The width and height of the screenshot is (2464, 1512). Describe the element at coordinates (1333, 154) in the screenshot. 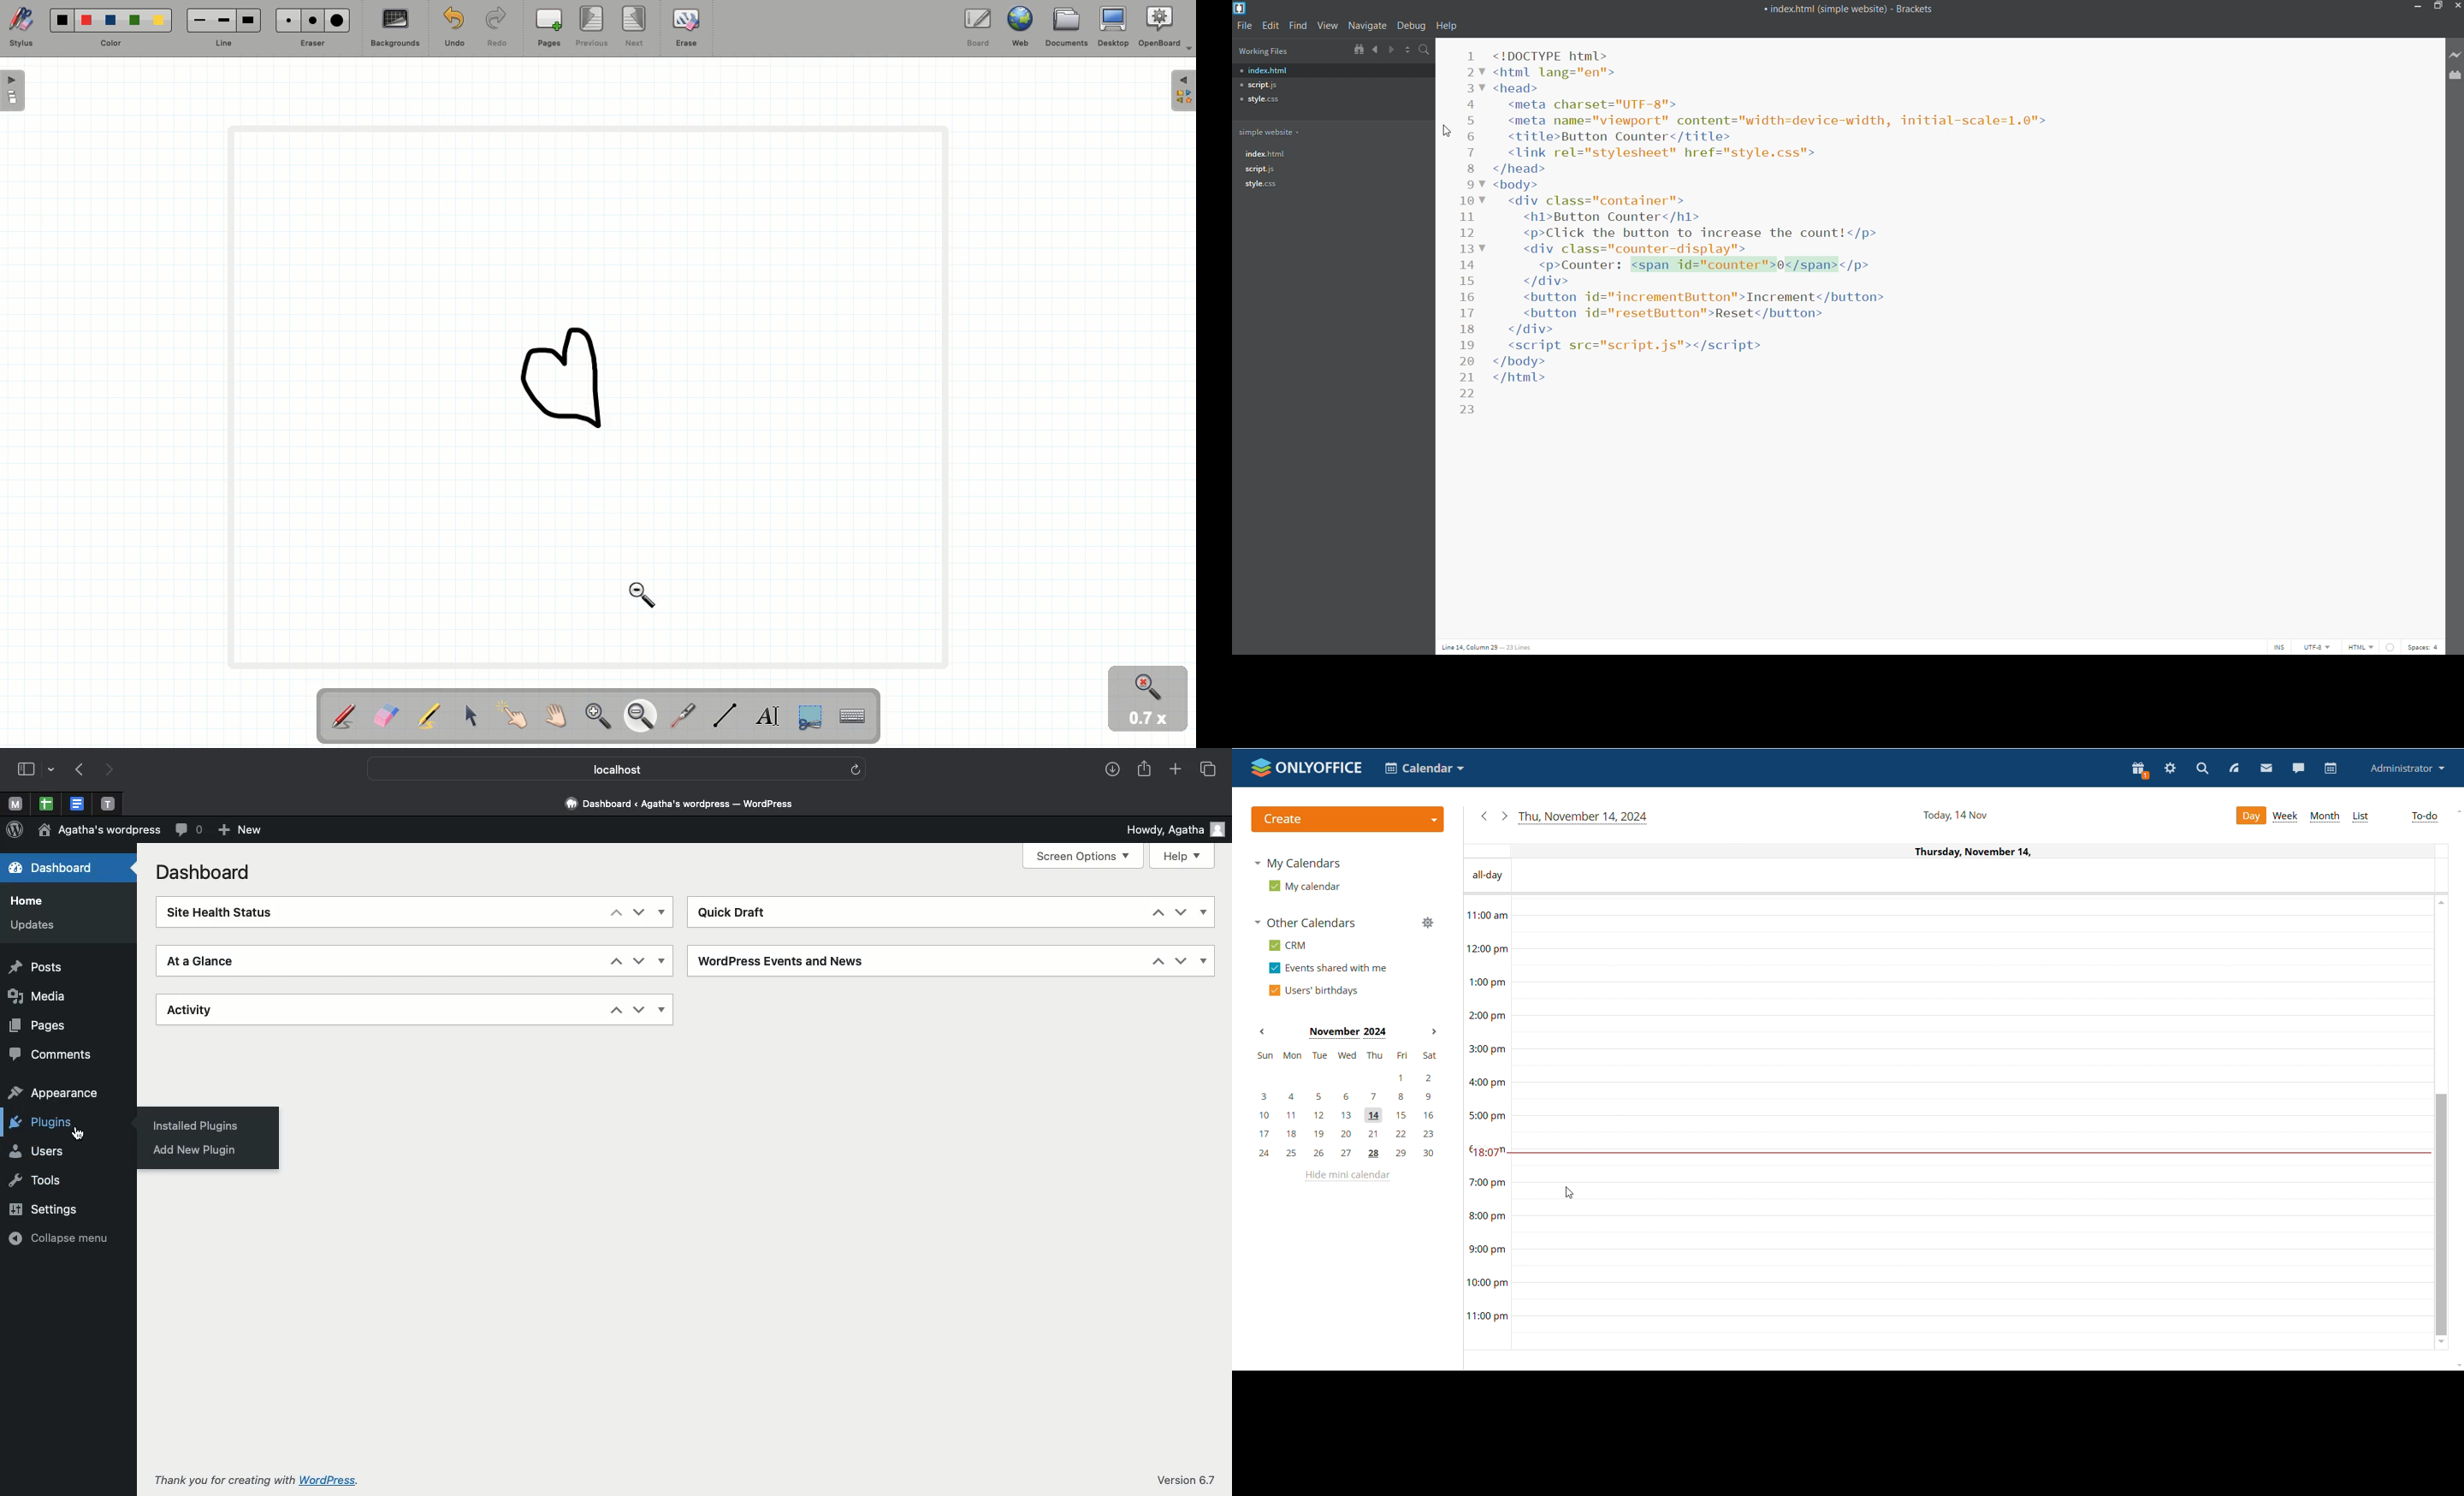

I see `index.html` at that location.